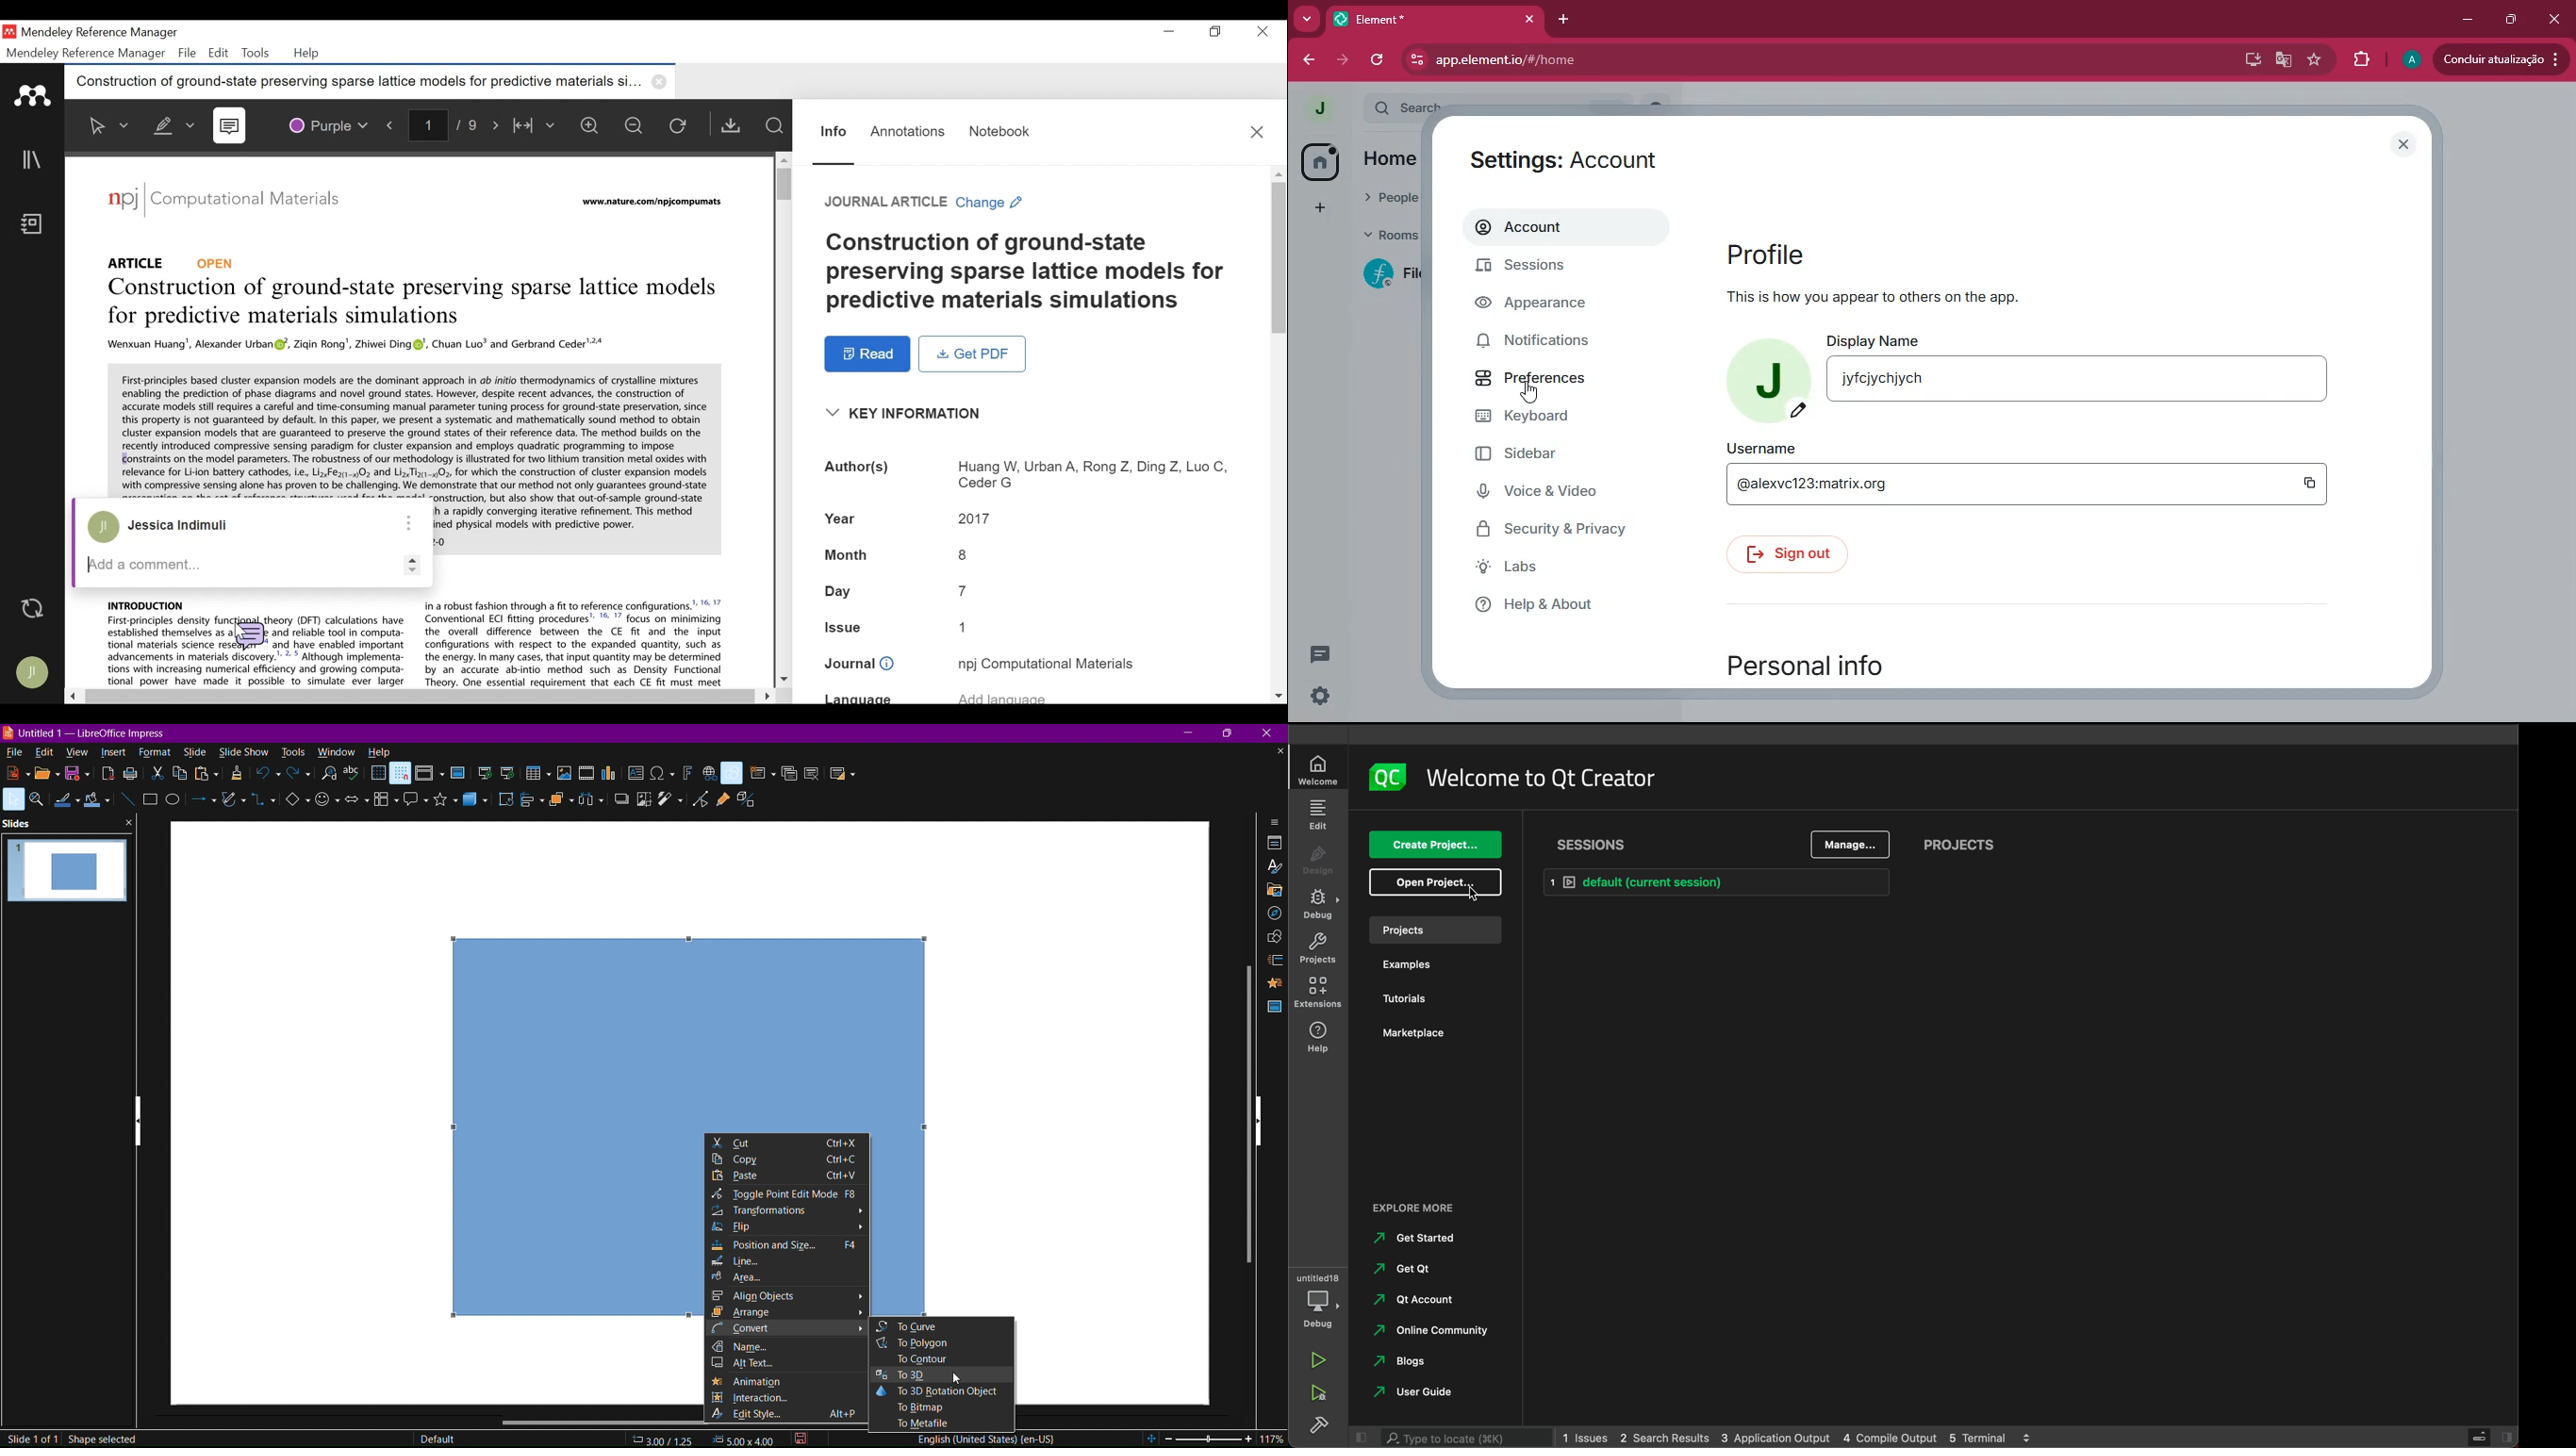 Image resolution: width=2576 pixels, height=1456 pixels. What do you see at coordinates (2557, 19) in the screenshot?
I see `close` at bounding box center [2557, 19].